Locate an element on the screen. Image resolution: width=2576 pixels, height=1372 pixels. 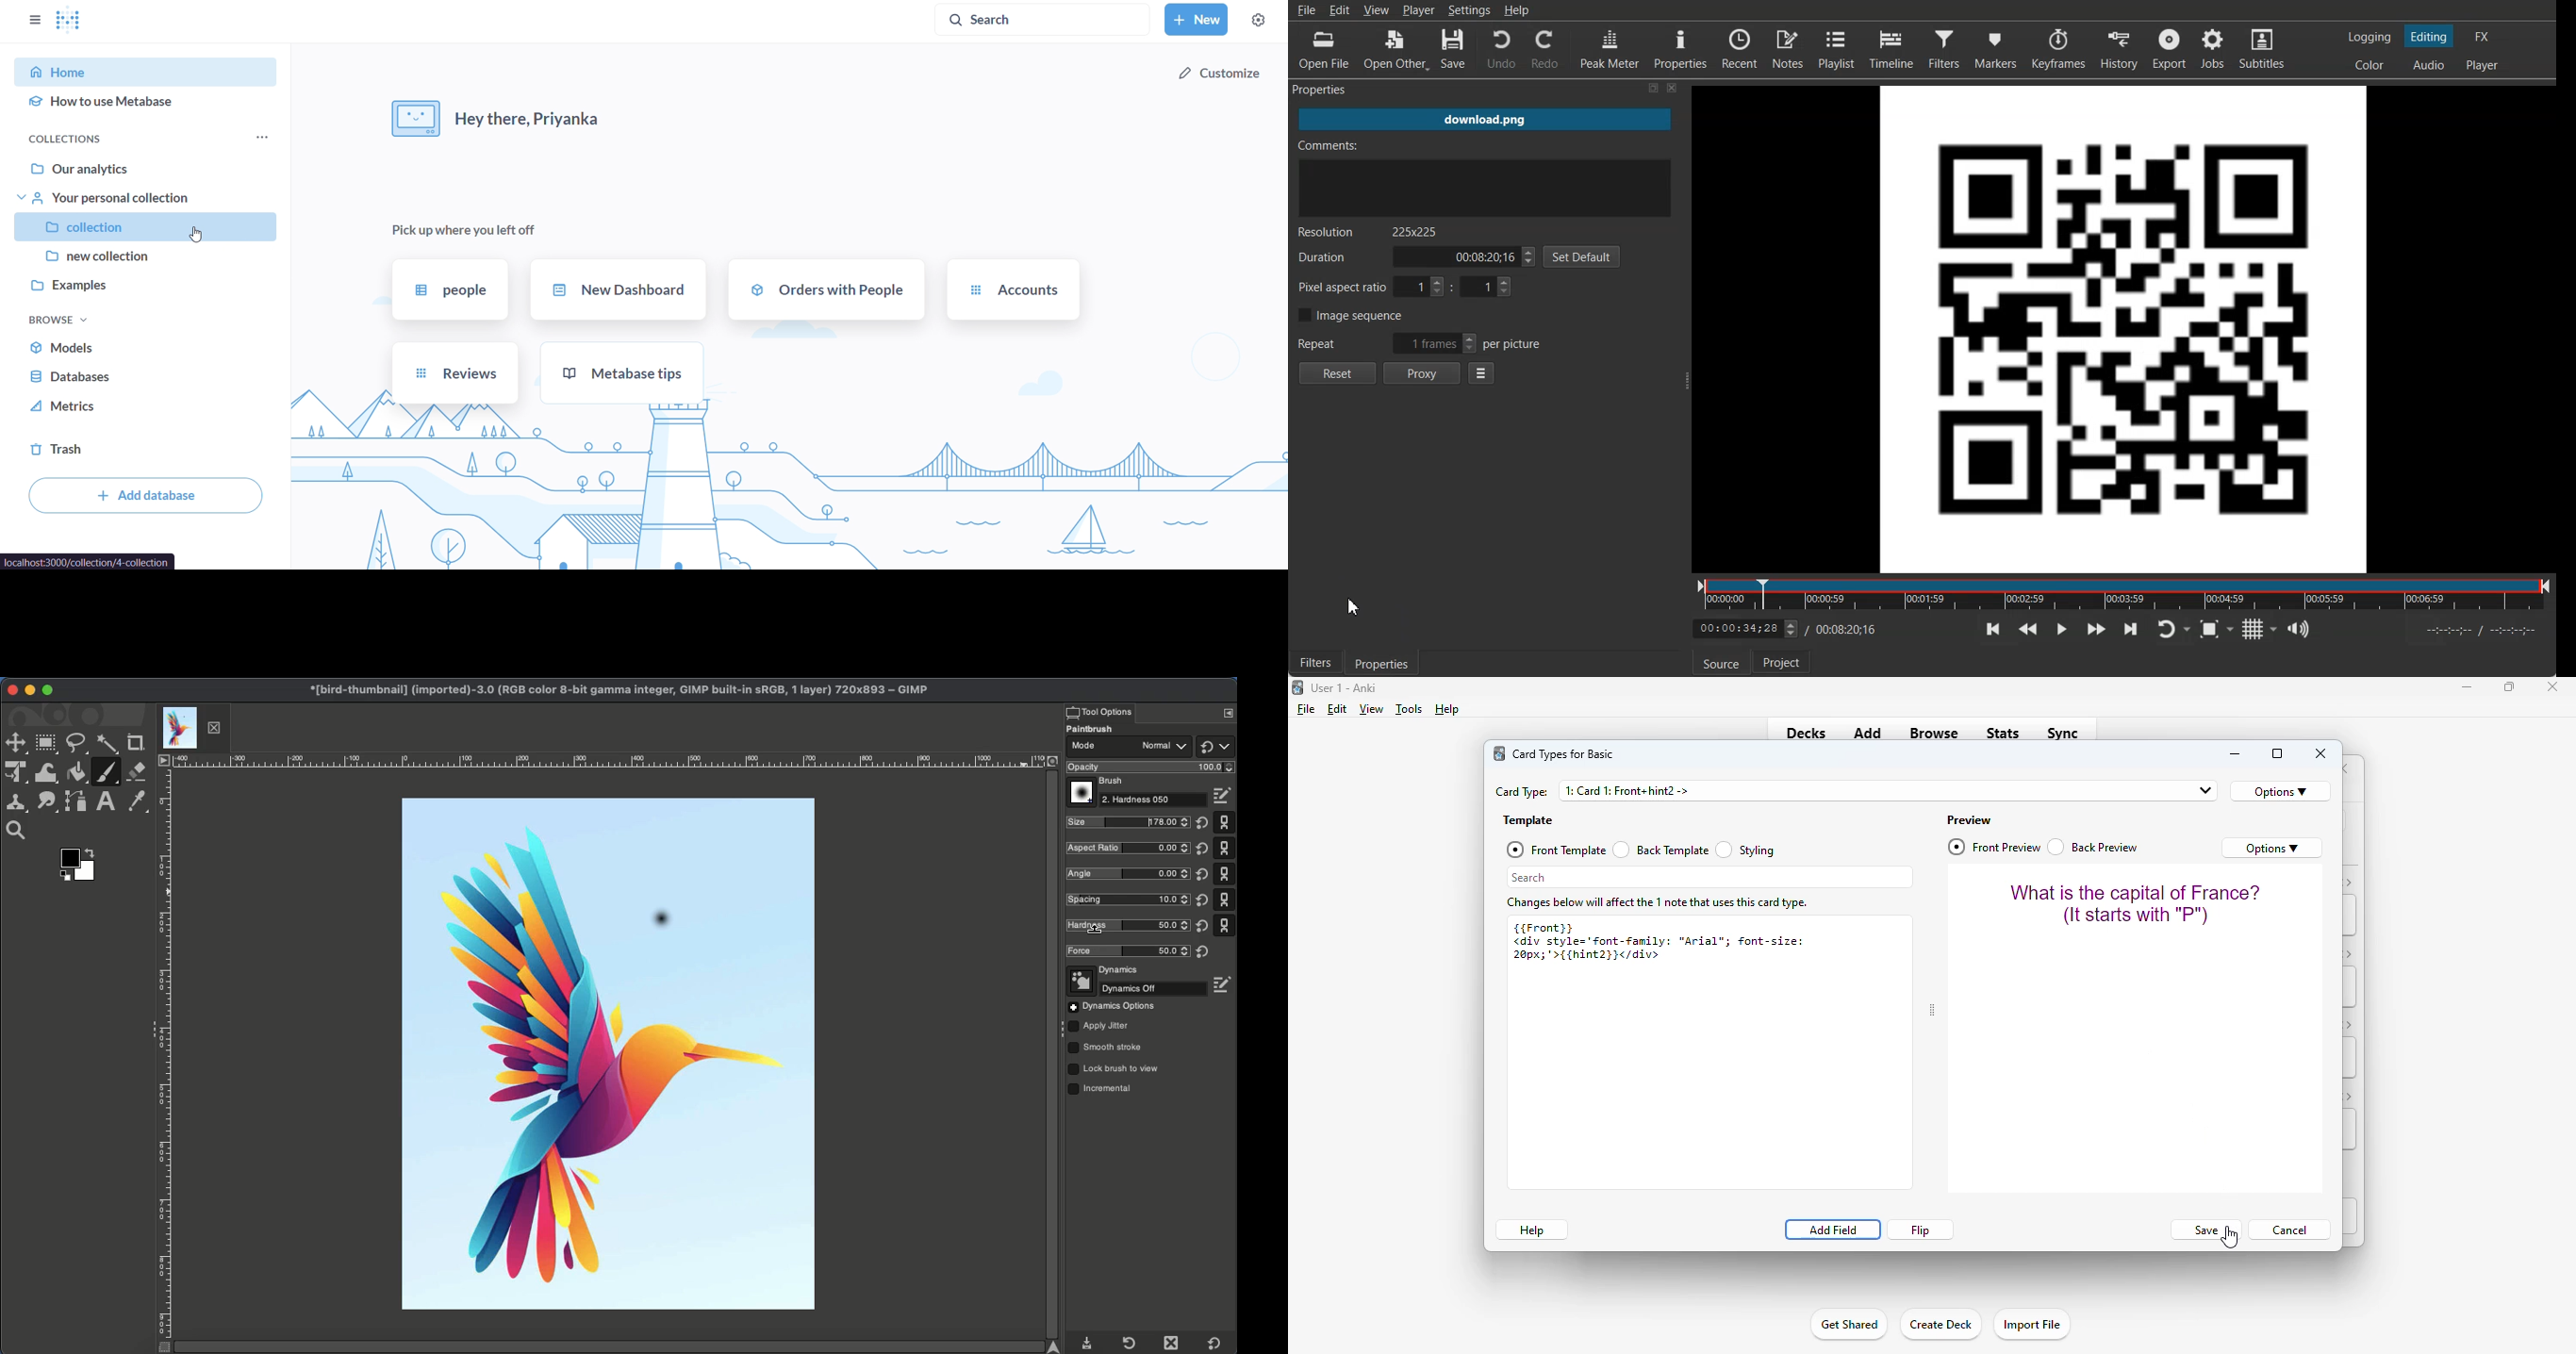
file is located at coordinates (1306, 709).